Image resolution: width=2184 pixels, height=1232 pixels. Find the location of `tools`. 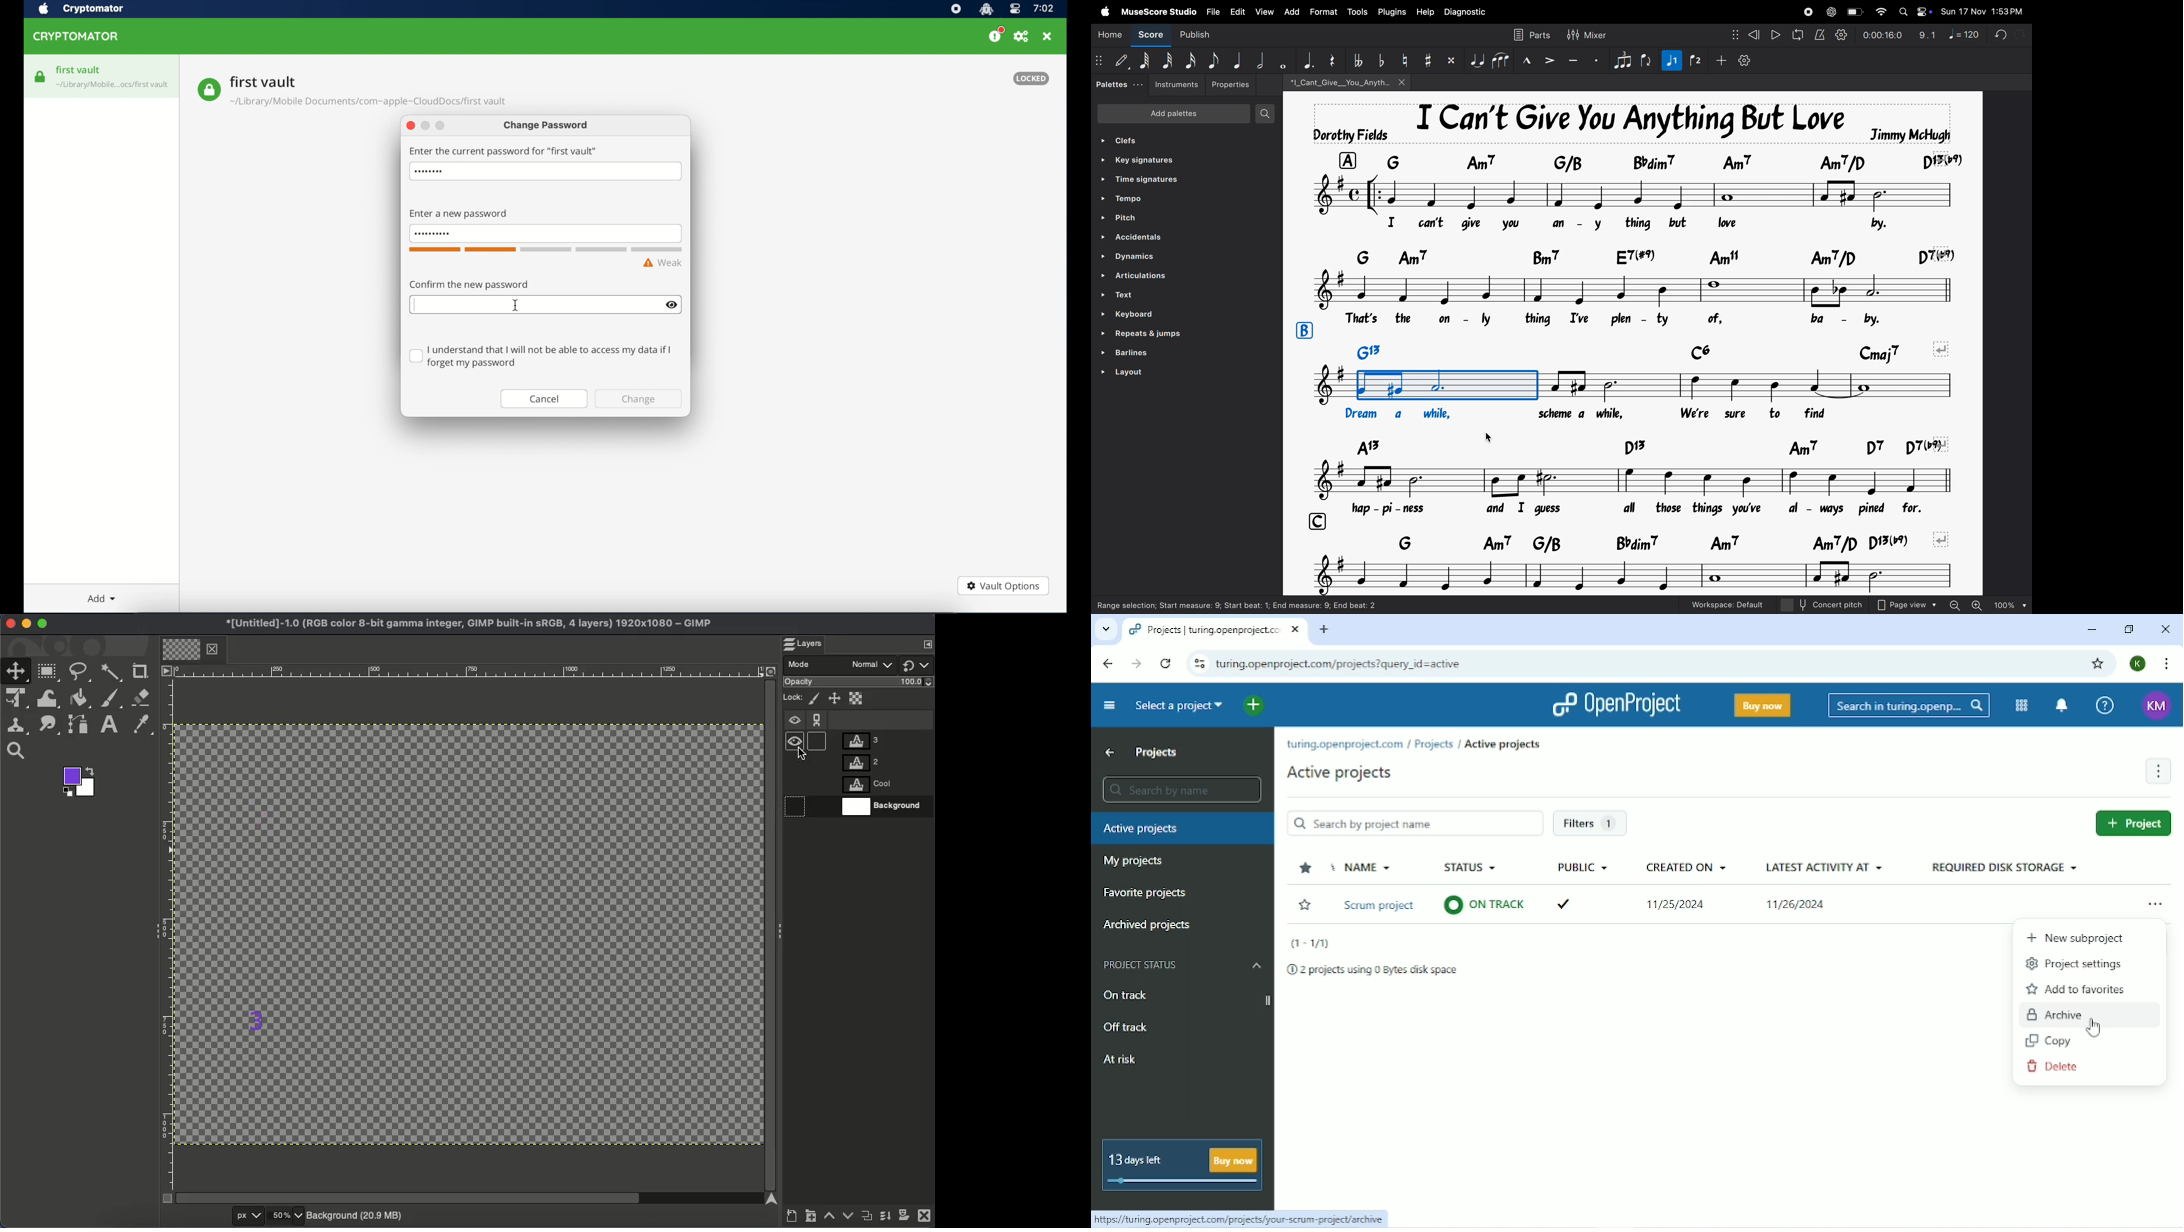

tools is located at coordinates (1355, 12).